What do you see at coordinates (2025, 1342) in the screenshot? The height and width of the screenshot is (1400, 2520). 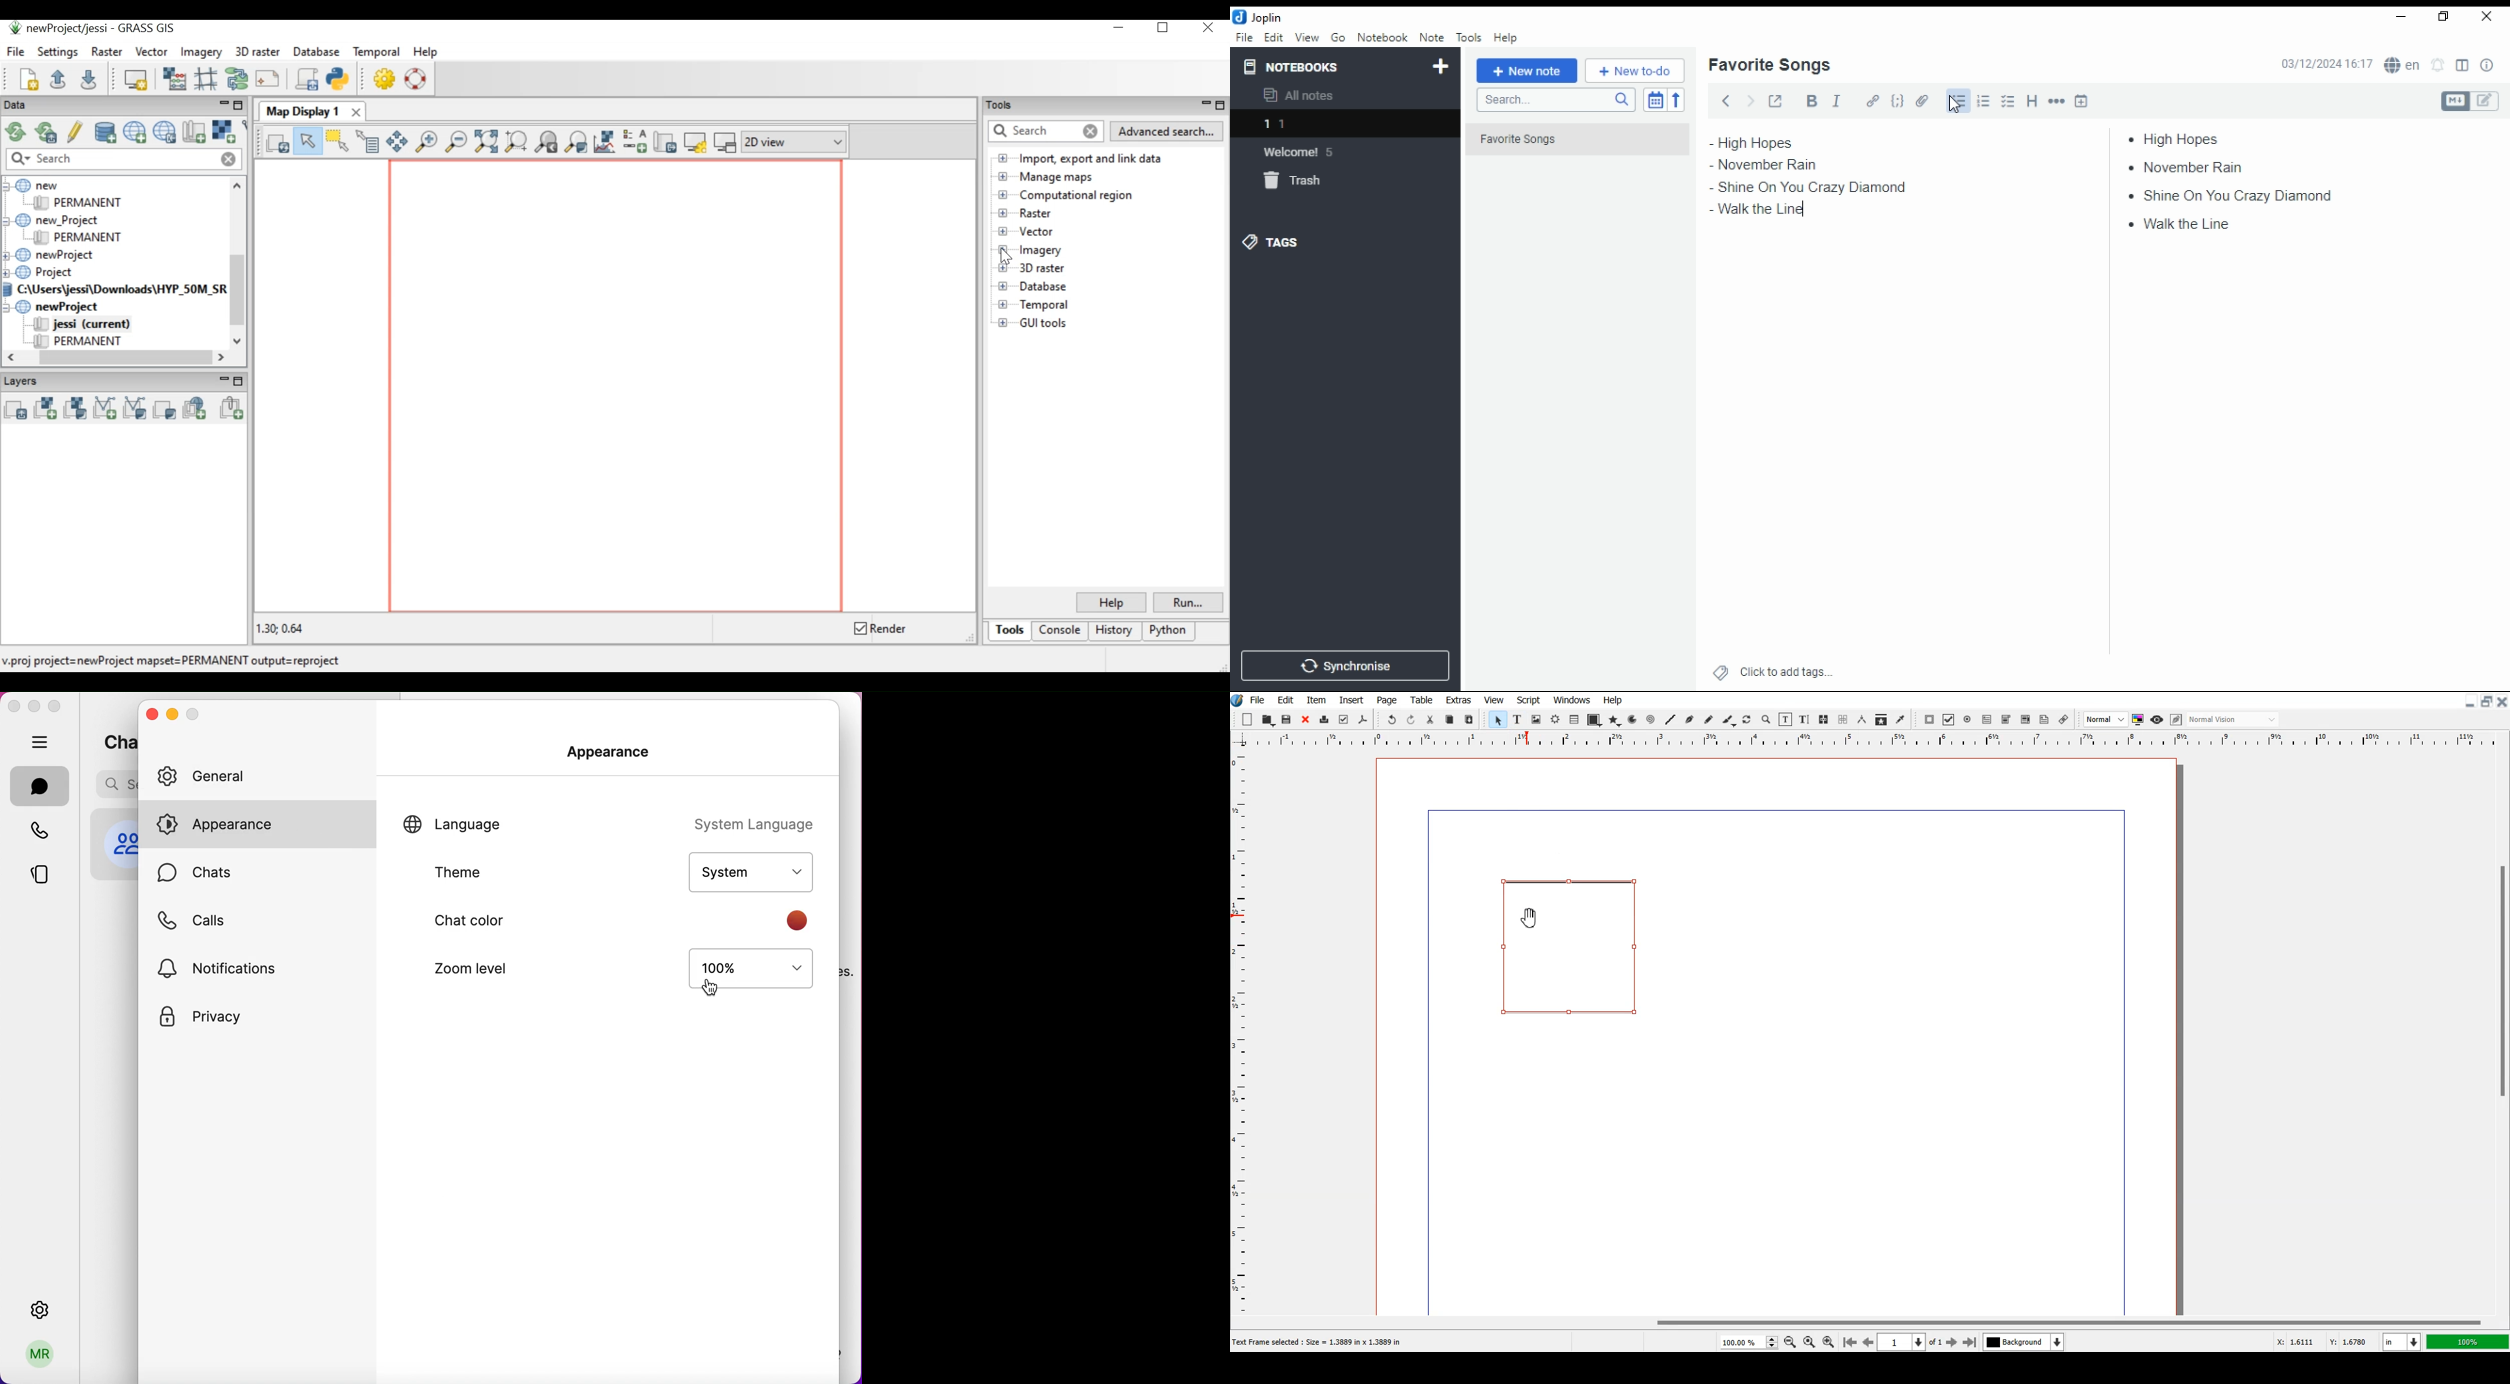 I see `Select the current layer` at bounding box center [2025, 1342].